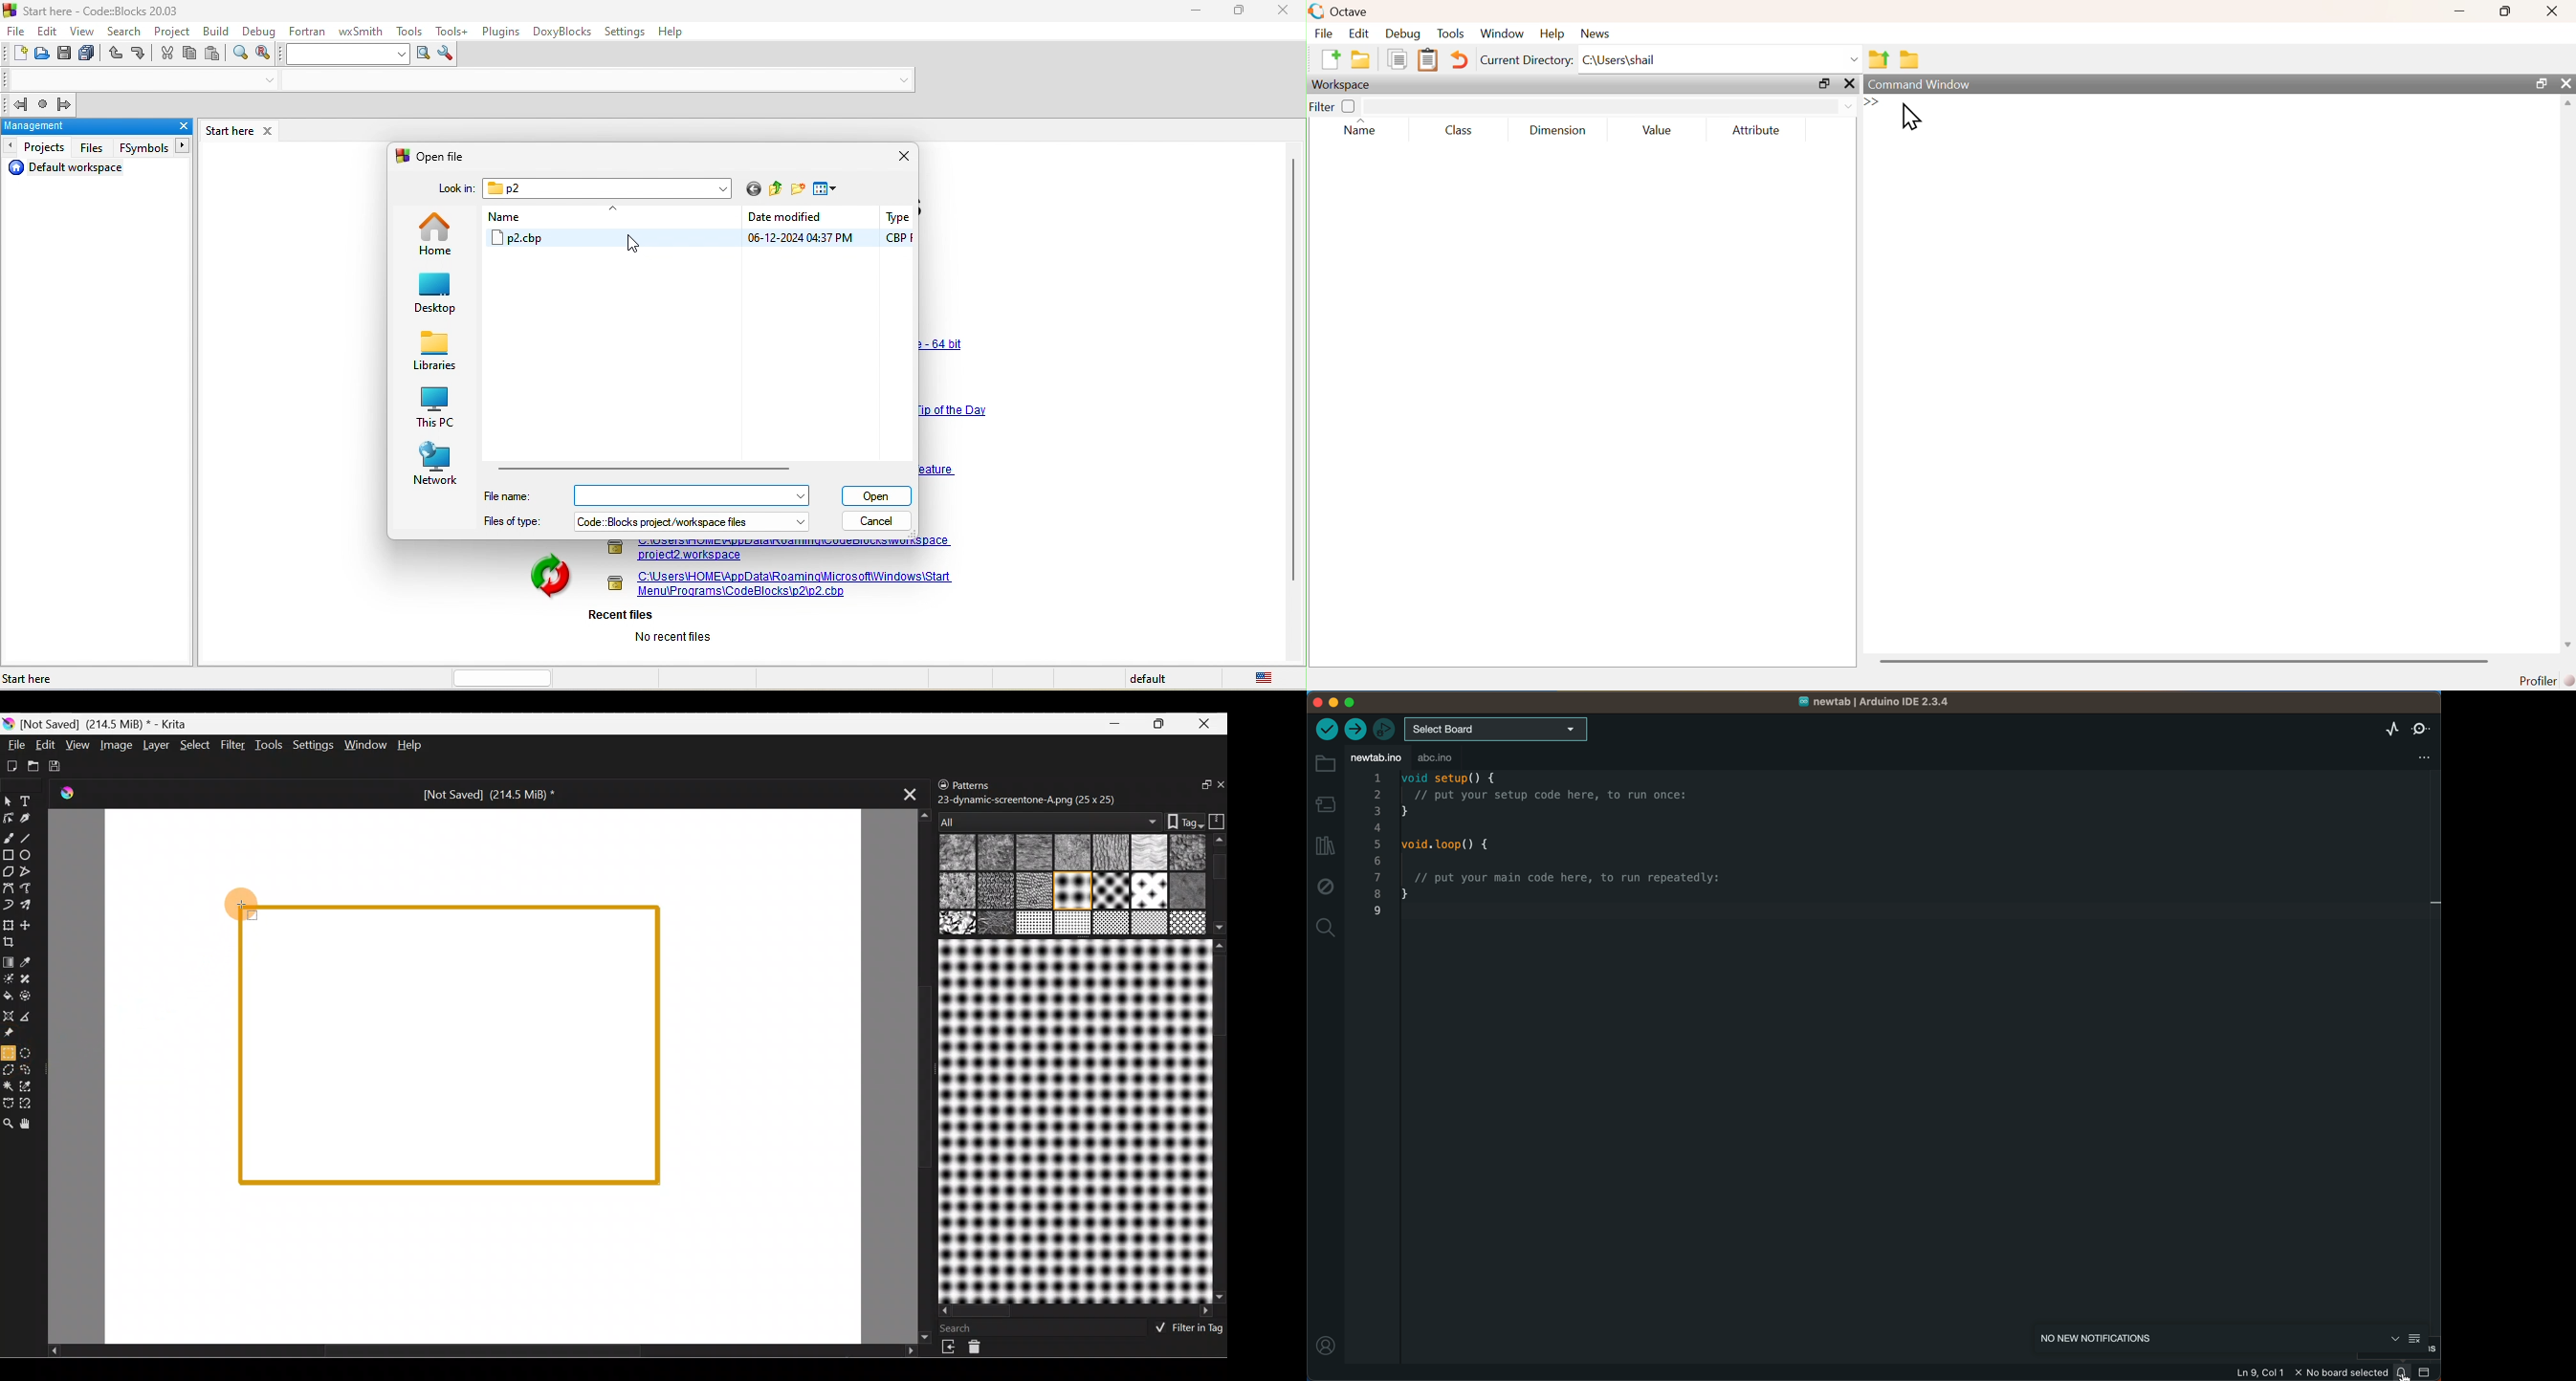 Image resolution: width=2576 pixels, height=1400 pixels. I want to click on Crop an image, so click(14, 945).